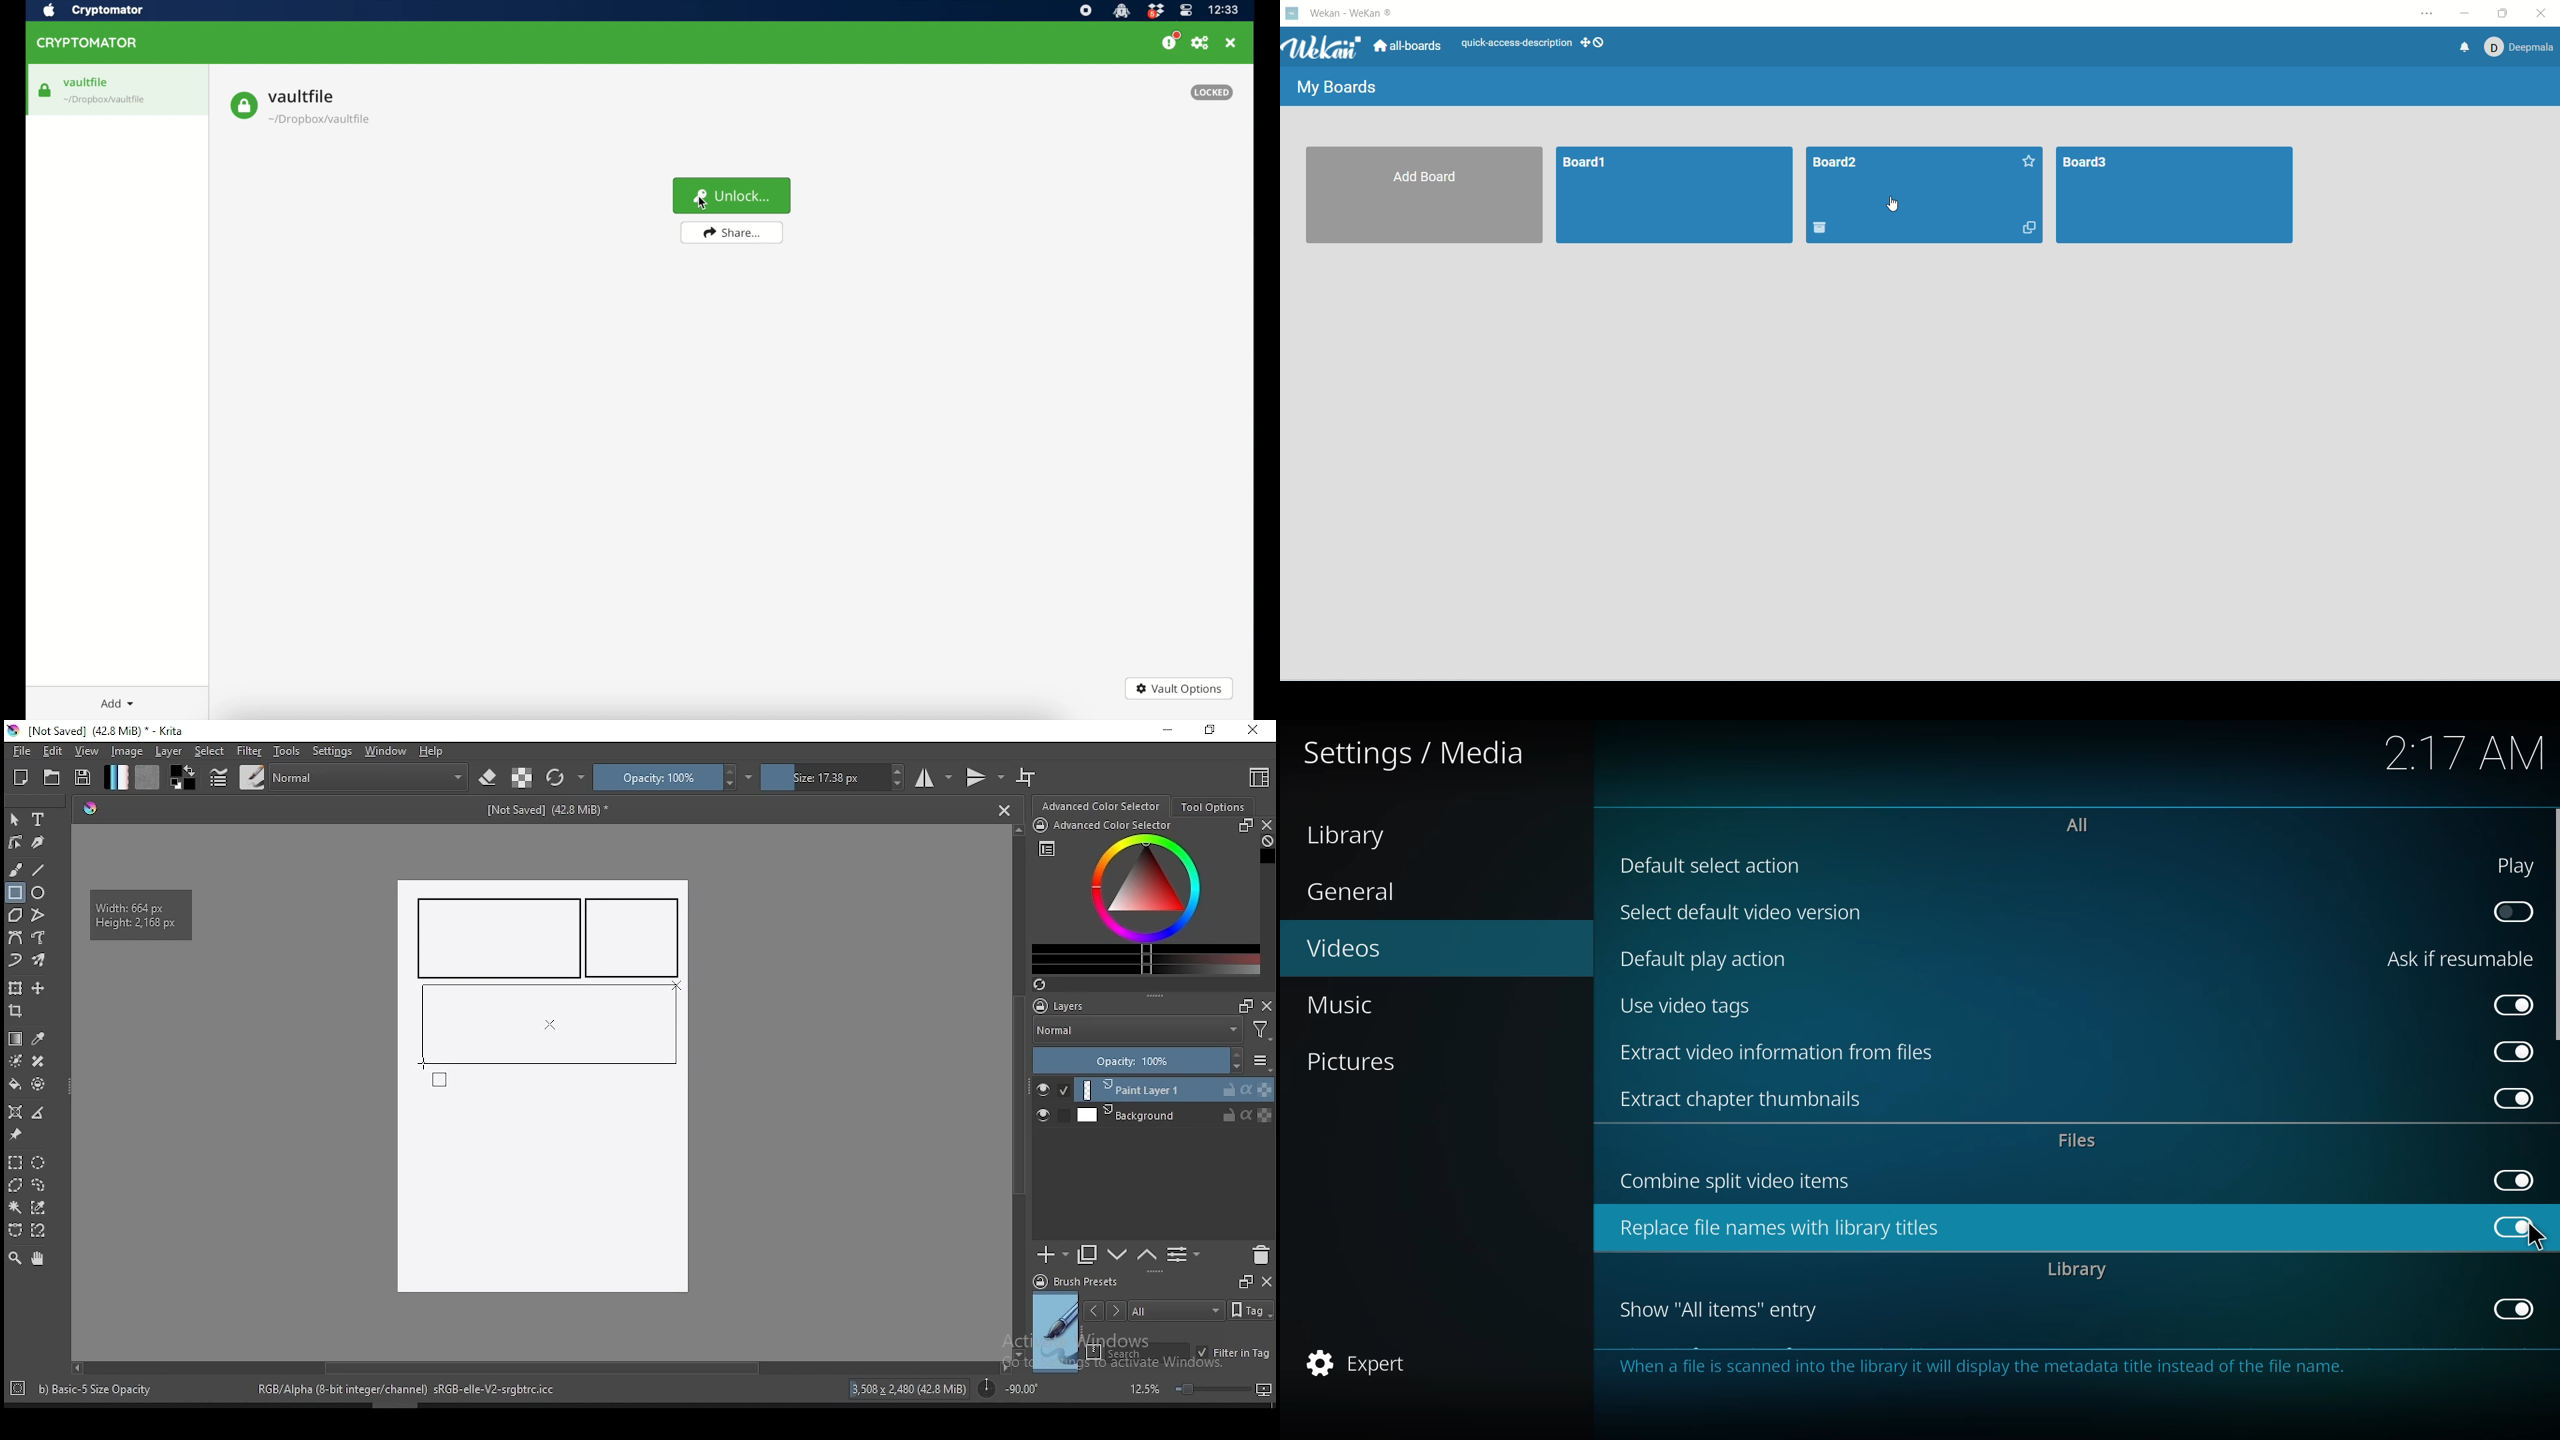 This screenshot has width=2576, height=1456. I want to click on my boards, so click(1335, 88).